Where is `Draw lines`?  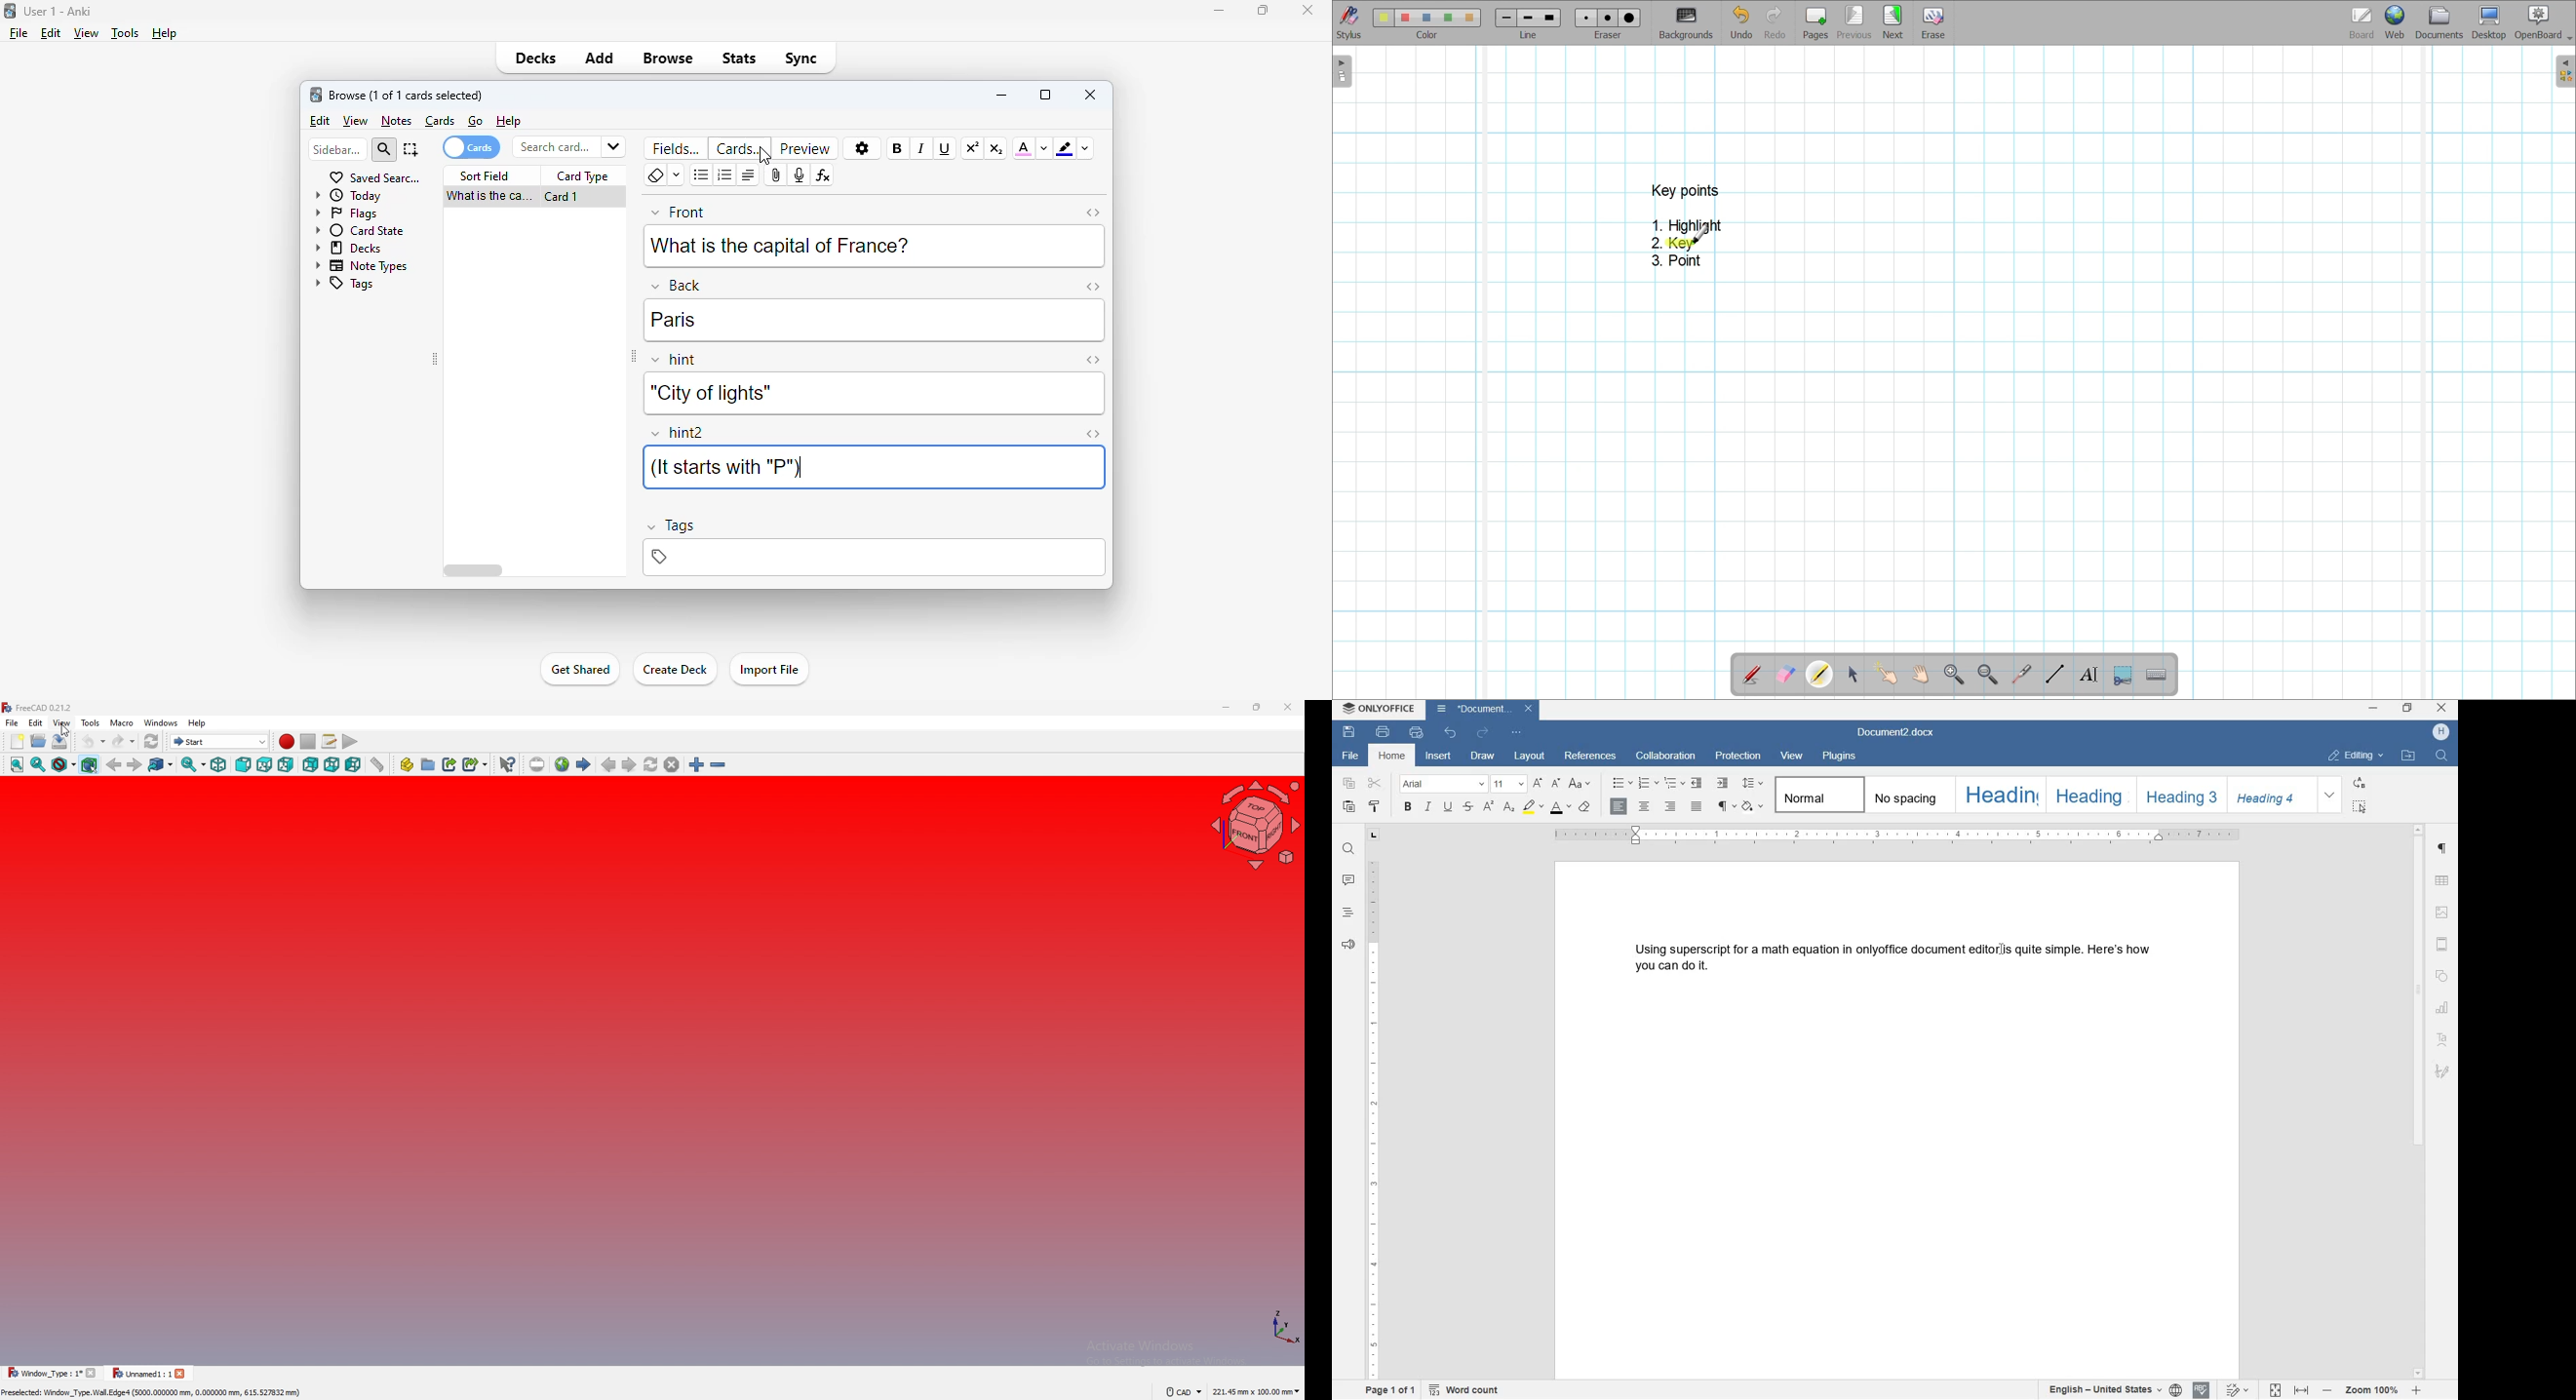 Draw lines is located at coordinates (2055, 674).